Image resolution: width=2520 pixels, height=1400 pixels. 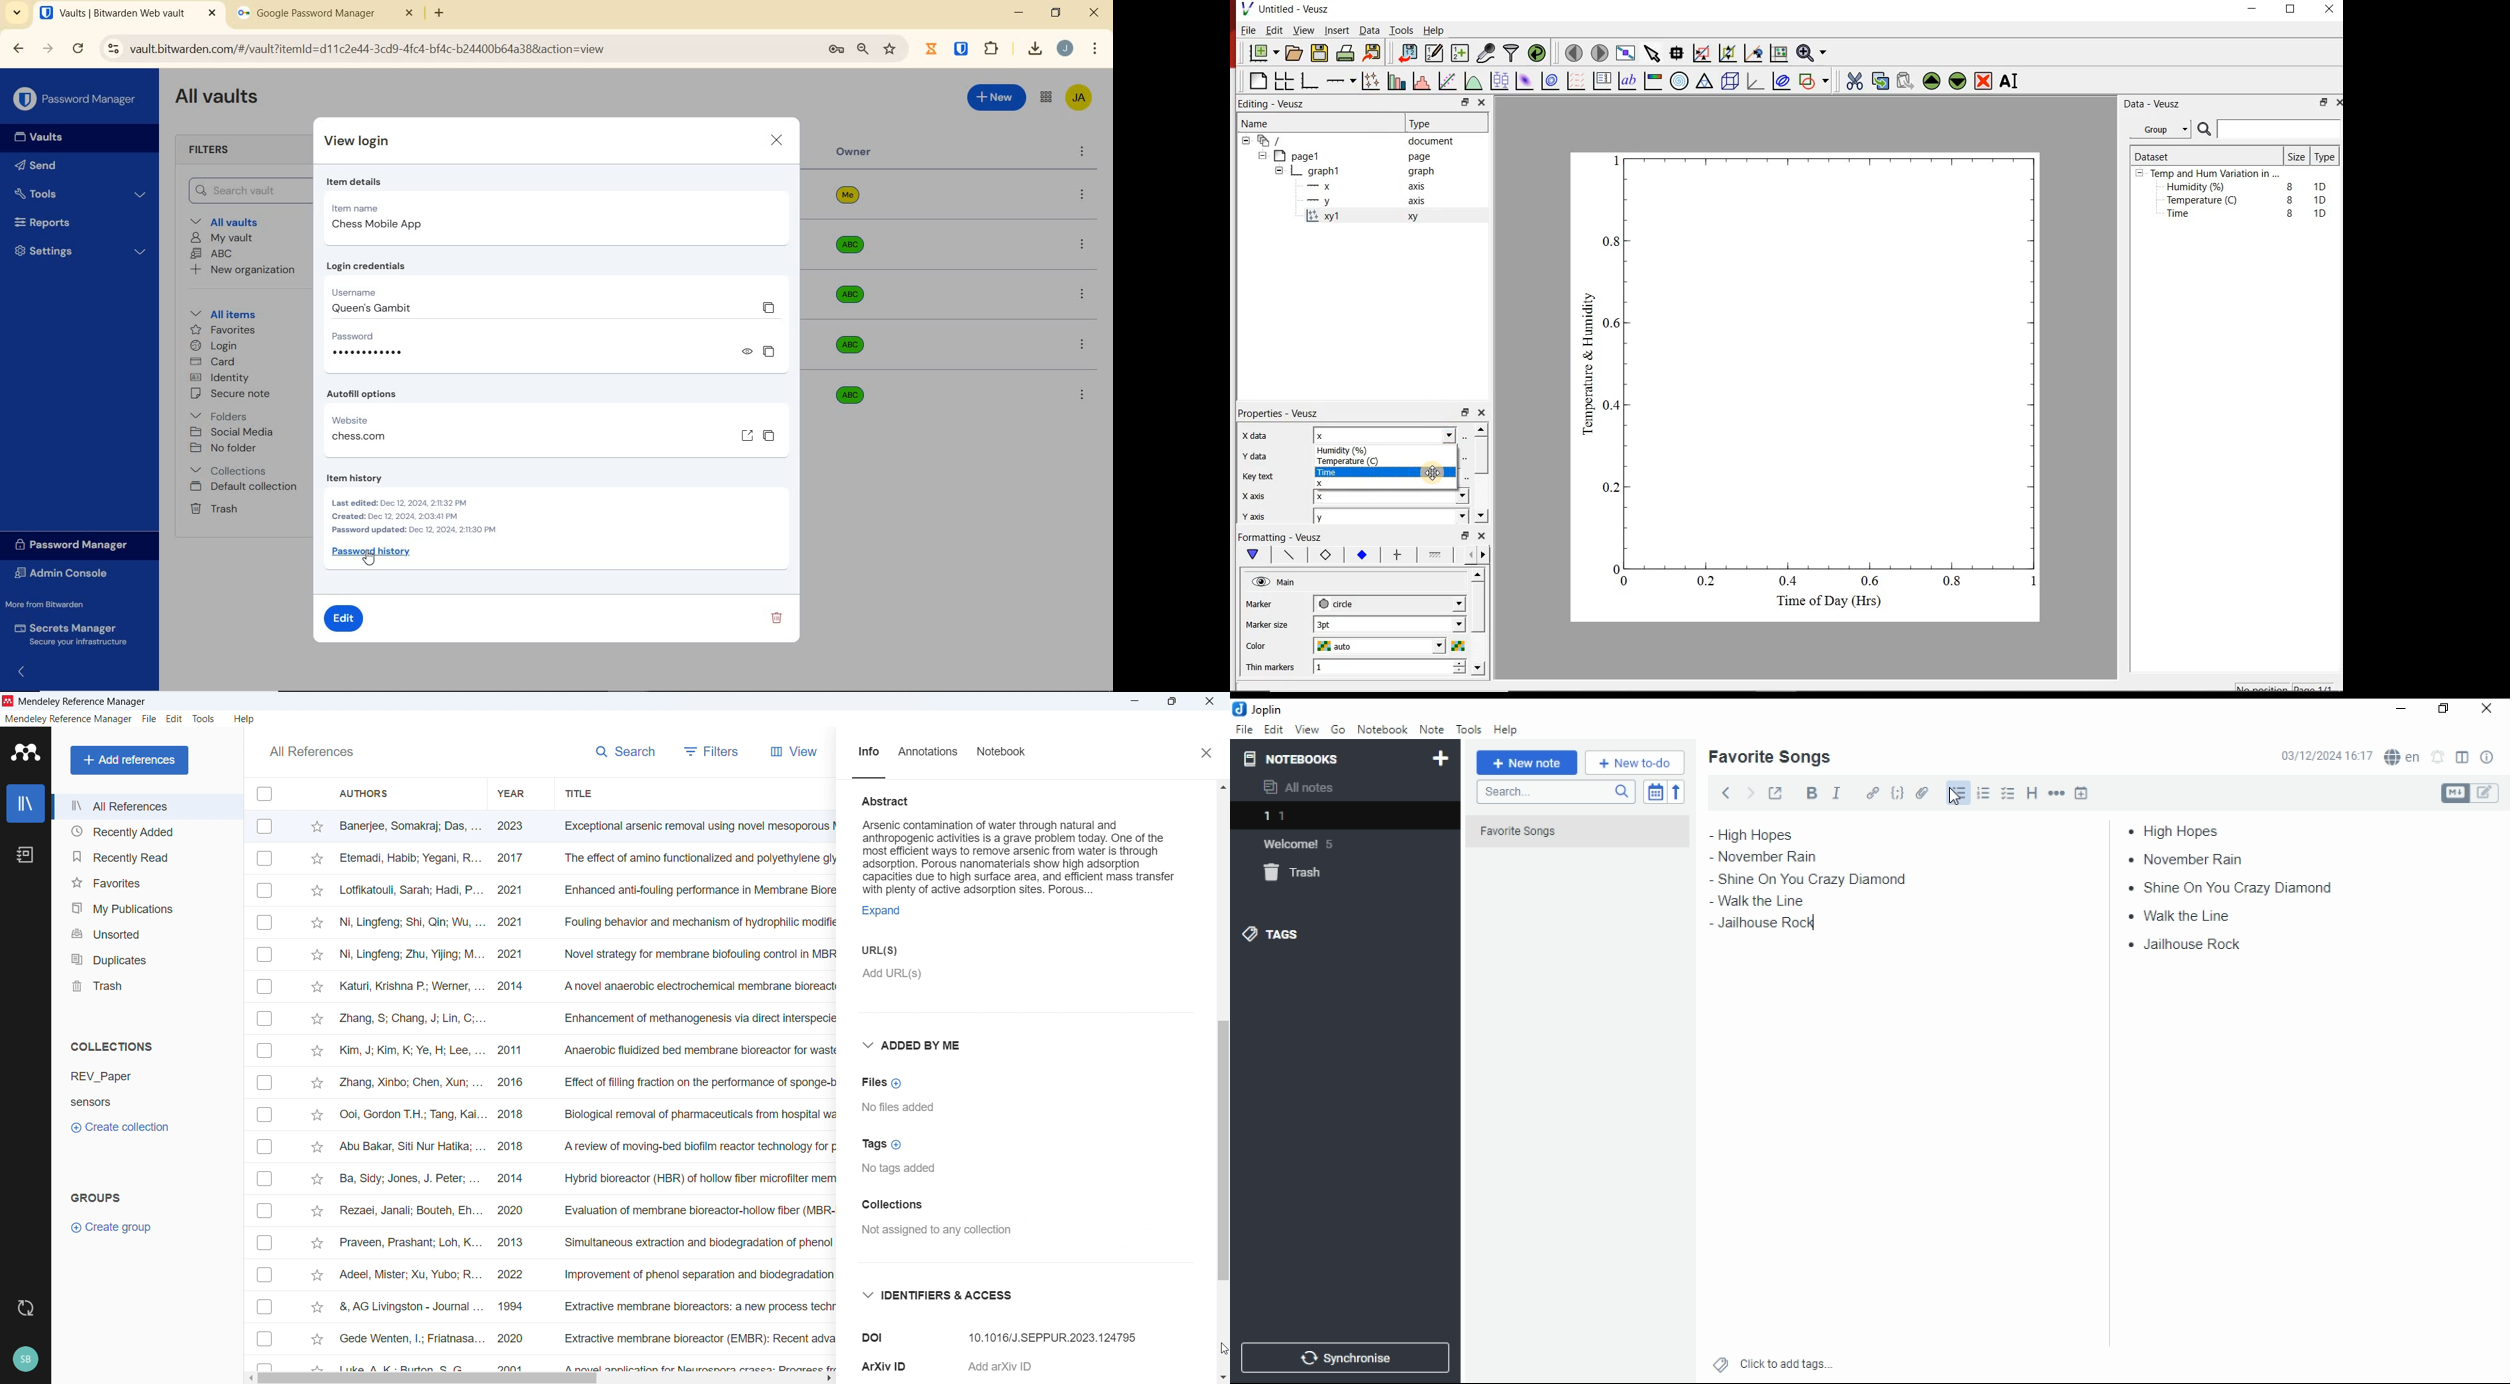 What do you see at coordinates (147, 906) in the screenshot?
I see `my publications` at bounding box center [147, 906].